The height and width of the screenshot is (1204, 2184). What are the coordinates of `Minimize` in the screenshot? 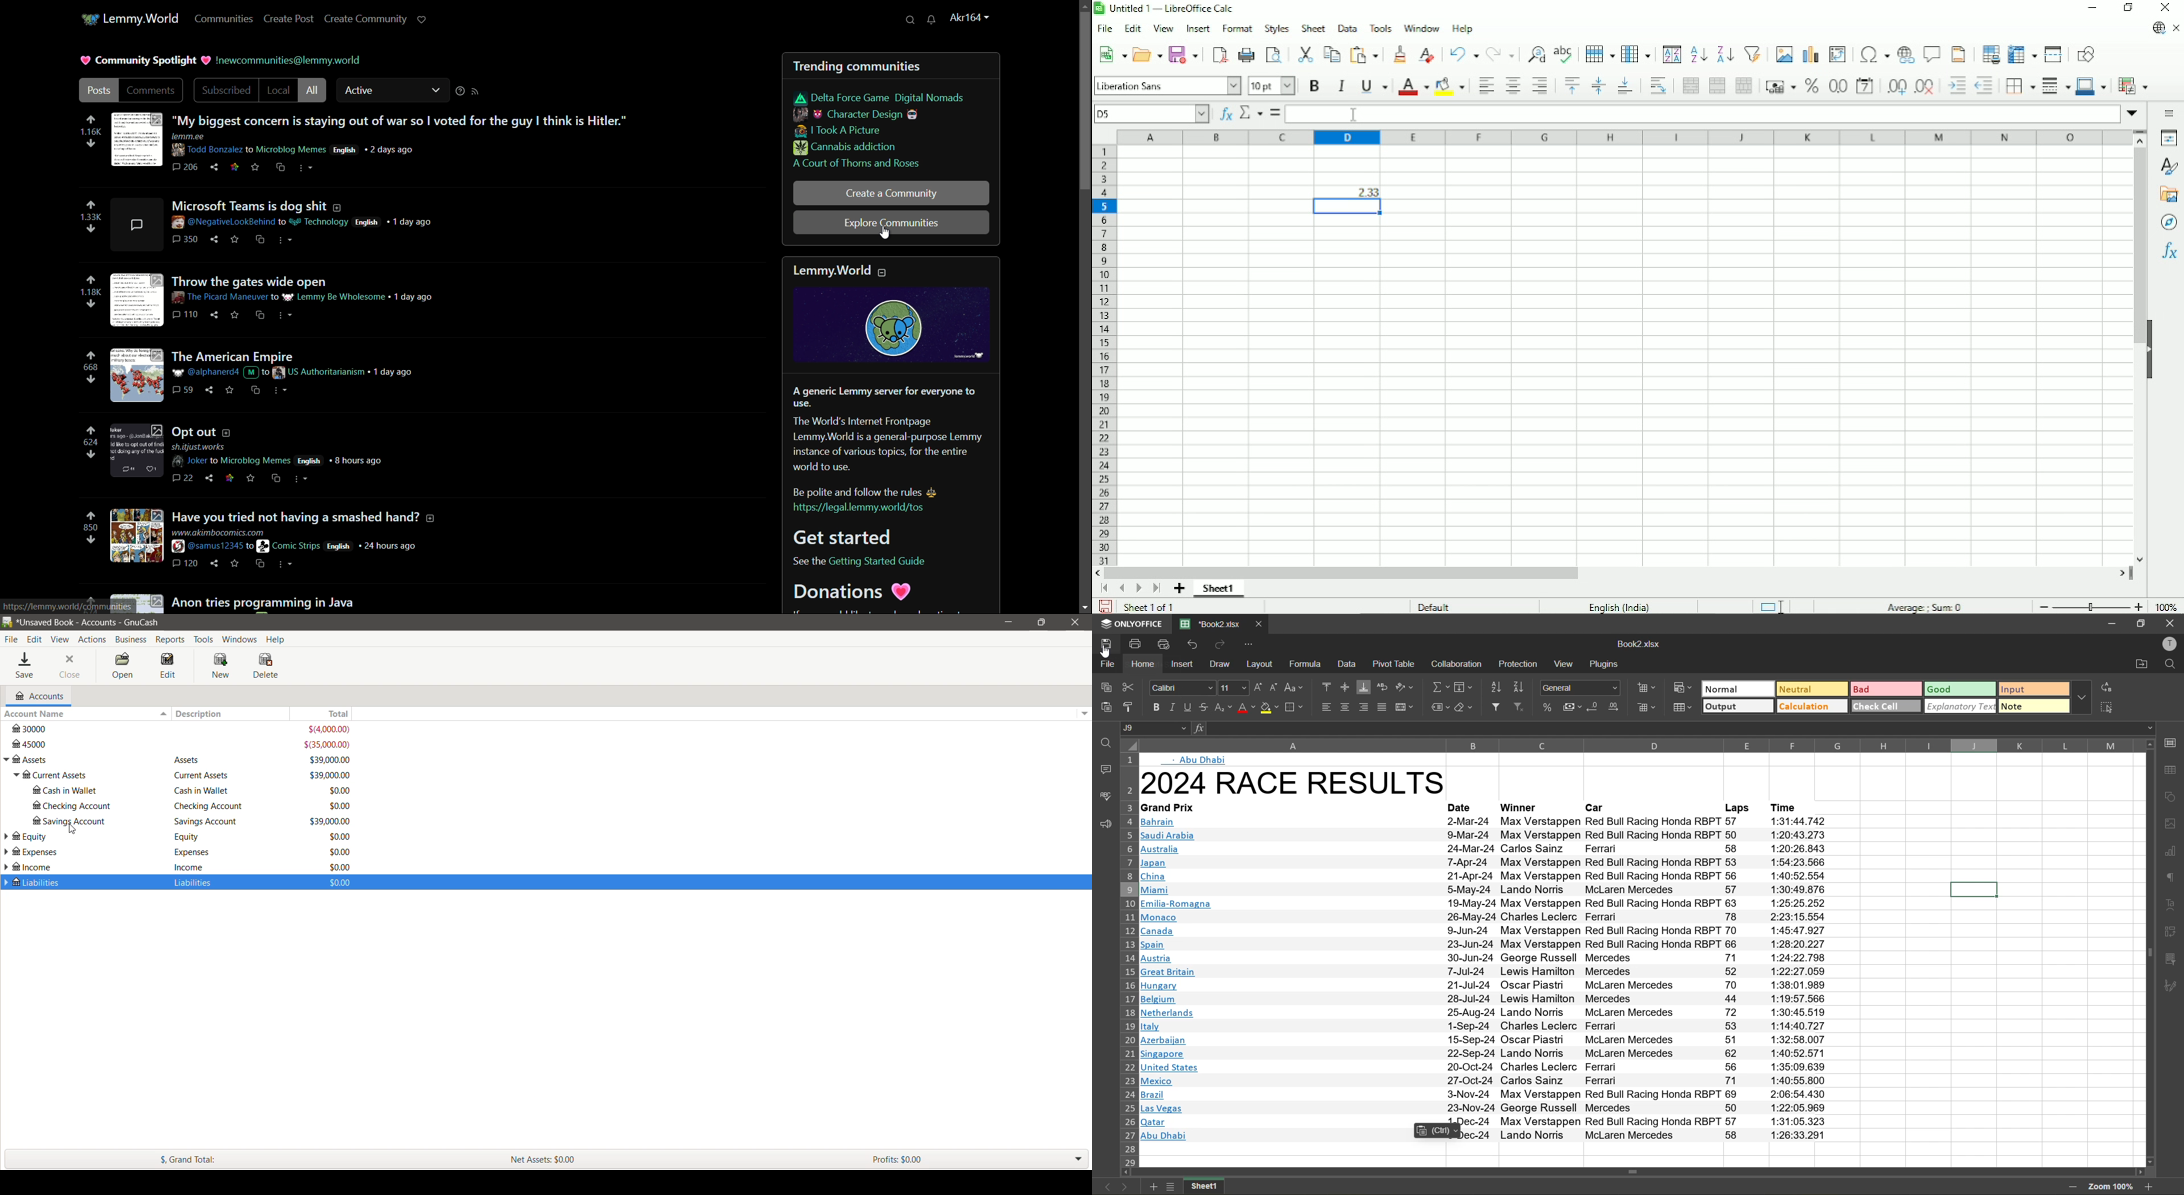 It's located at (1008, 621).